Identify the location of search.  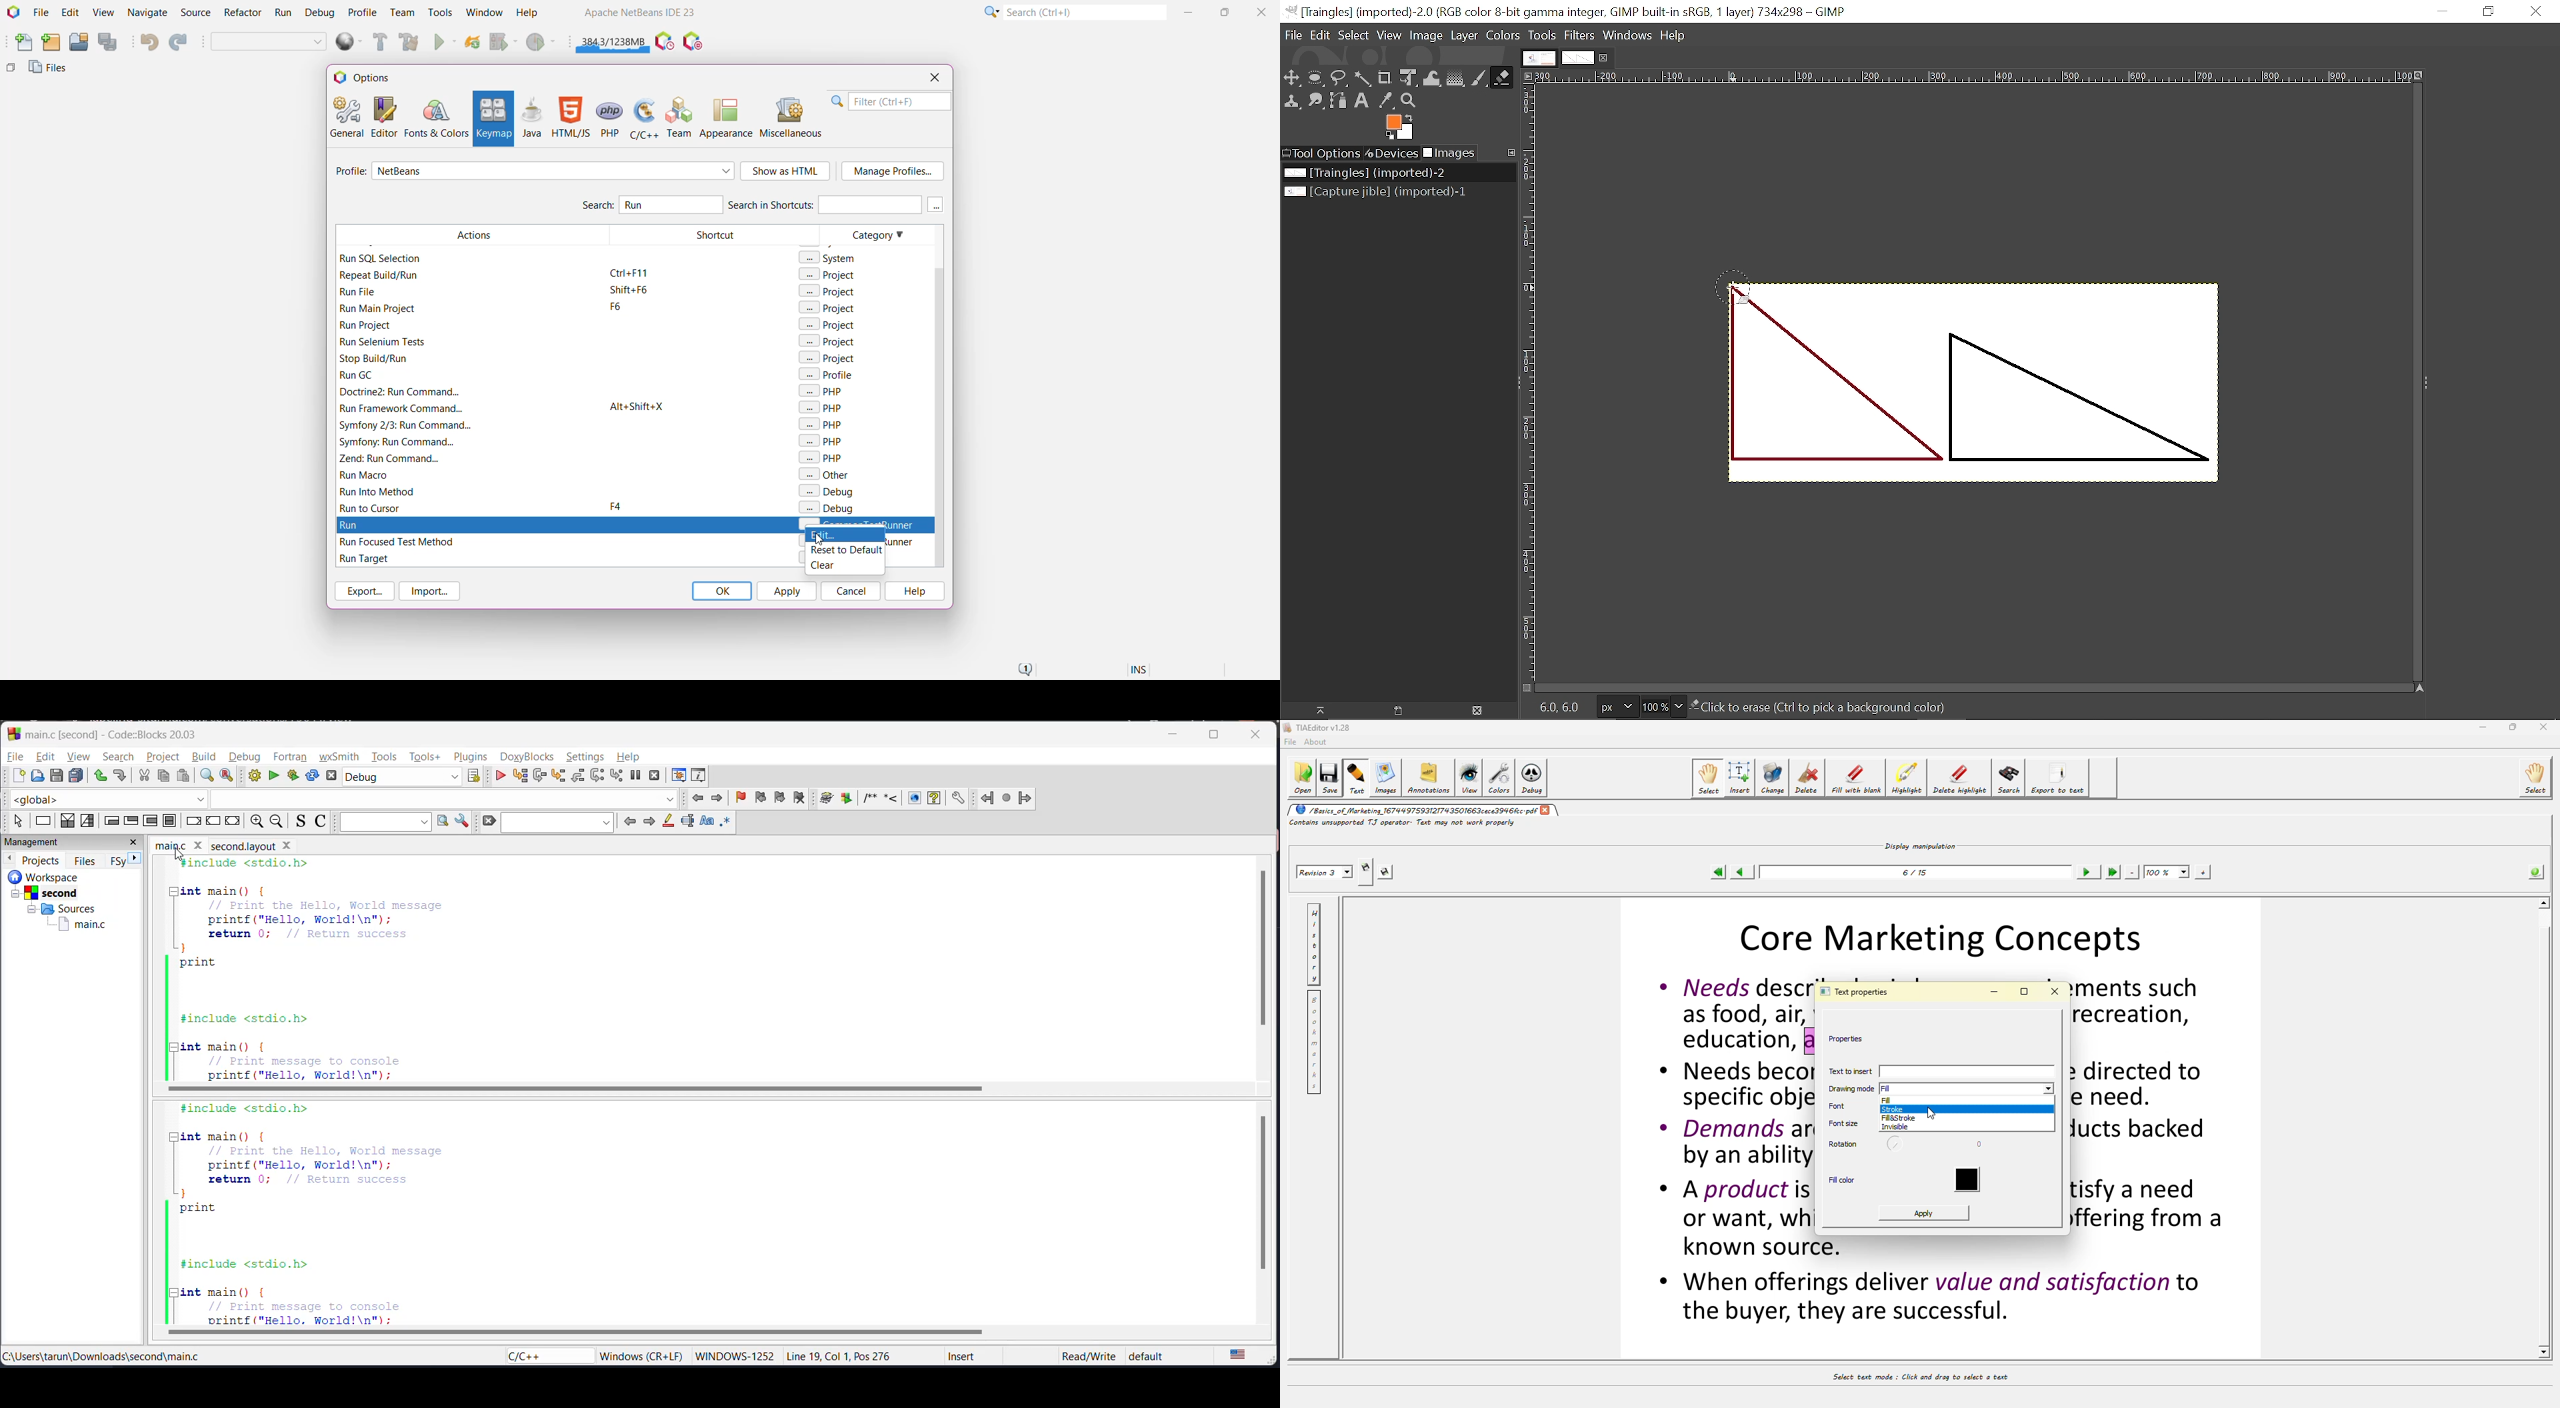
(118, 757).